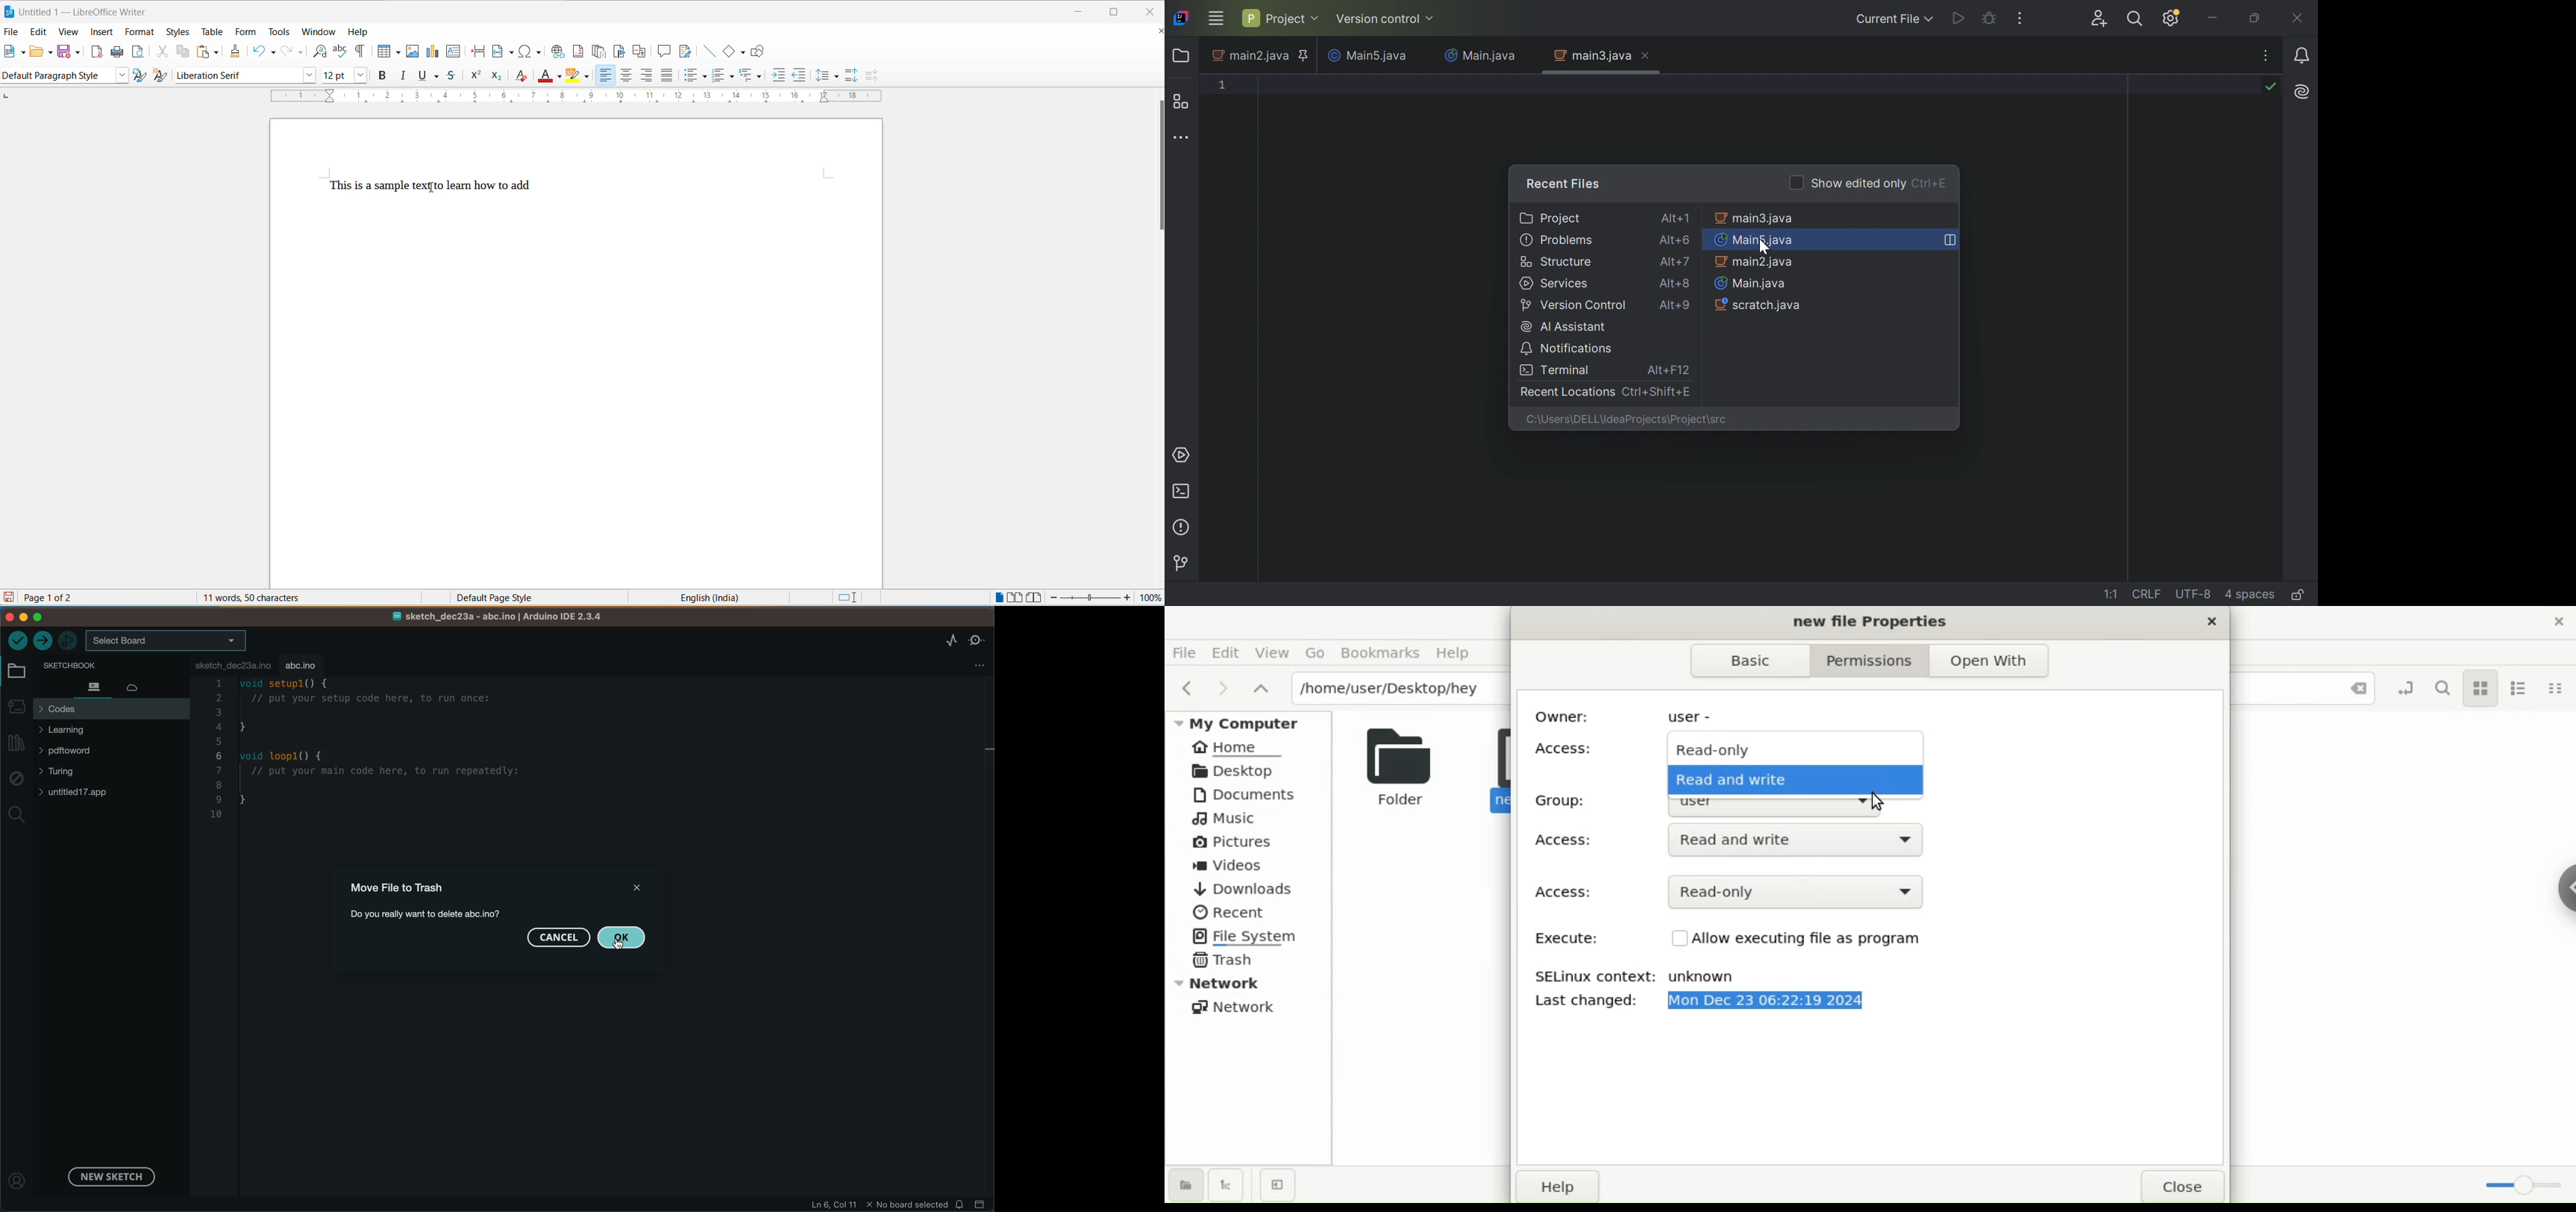 The width and height of the screenshot is (2576, 1232). What do you see at coordinates (709, 52) in the screenshot?
I see `insert line` at bounding box center [709, 52].